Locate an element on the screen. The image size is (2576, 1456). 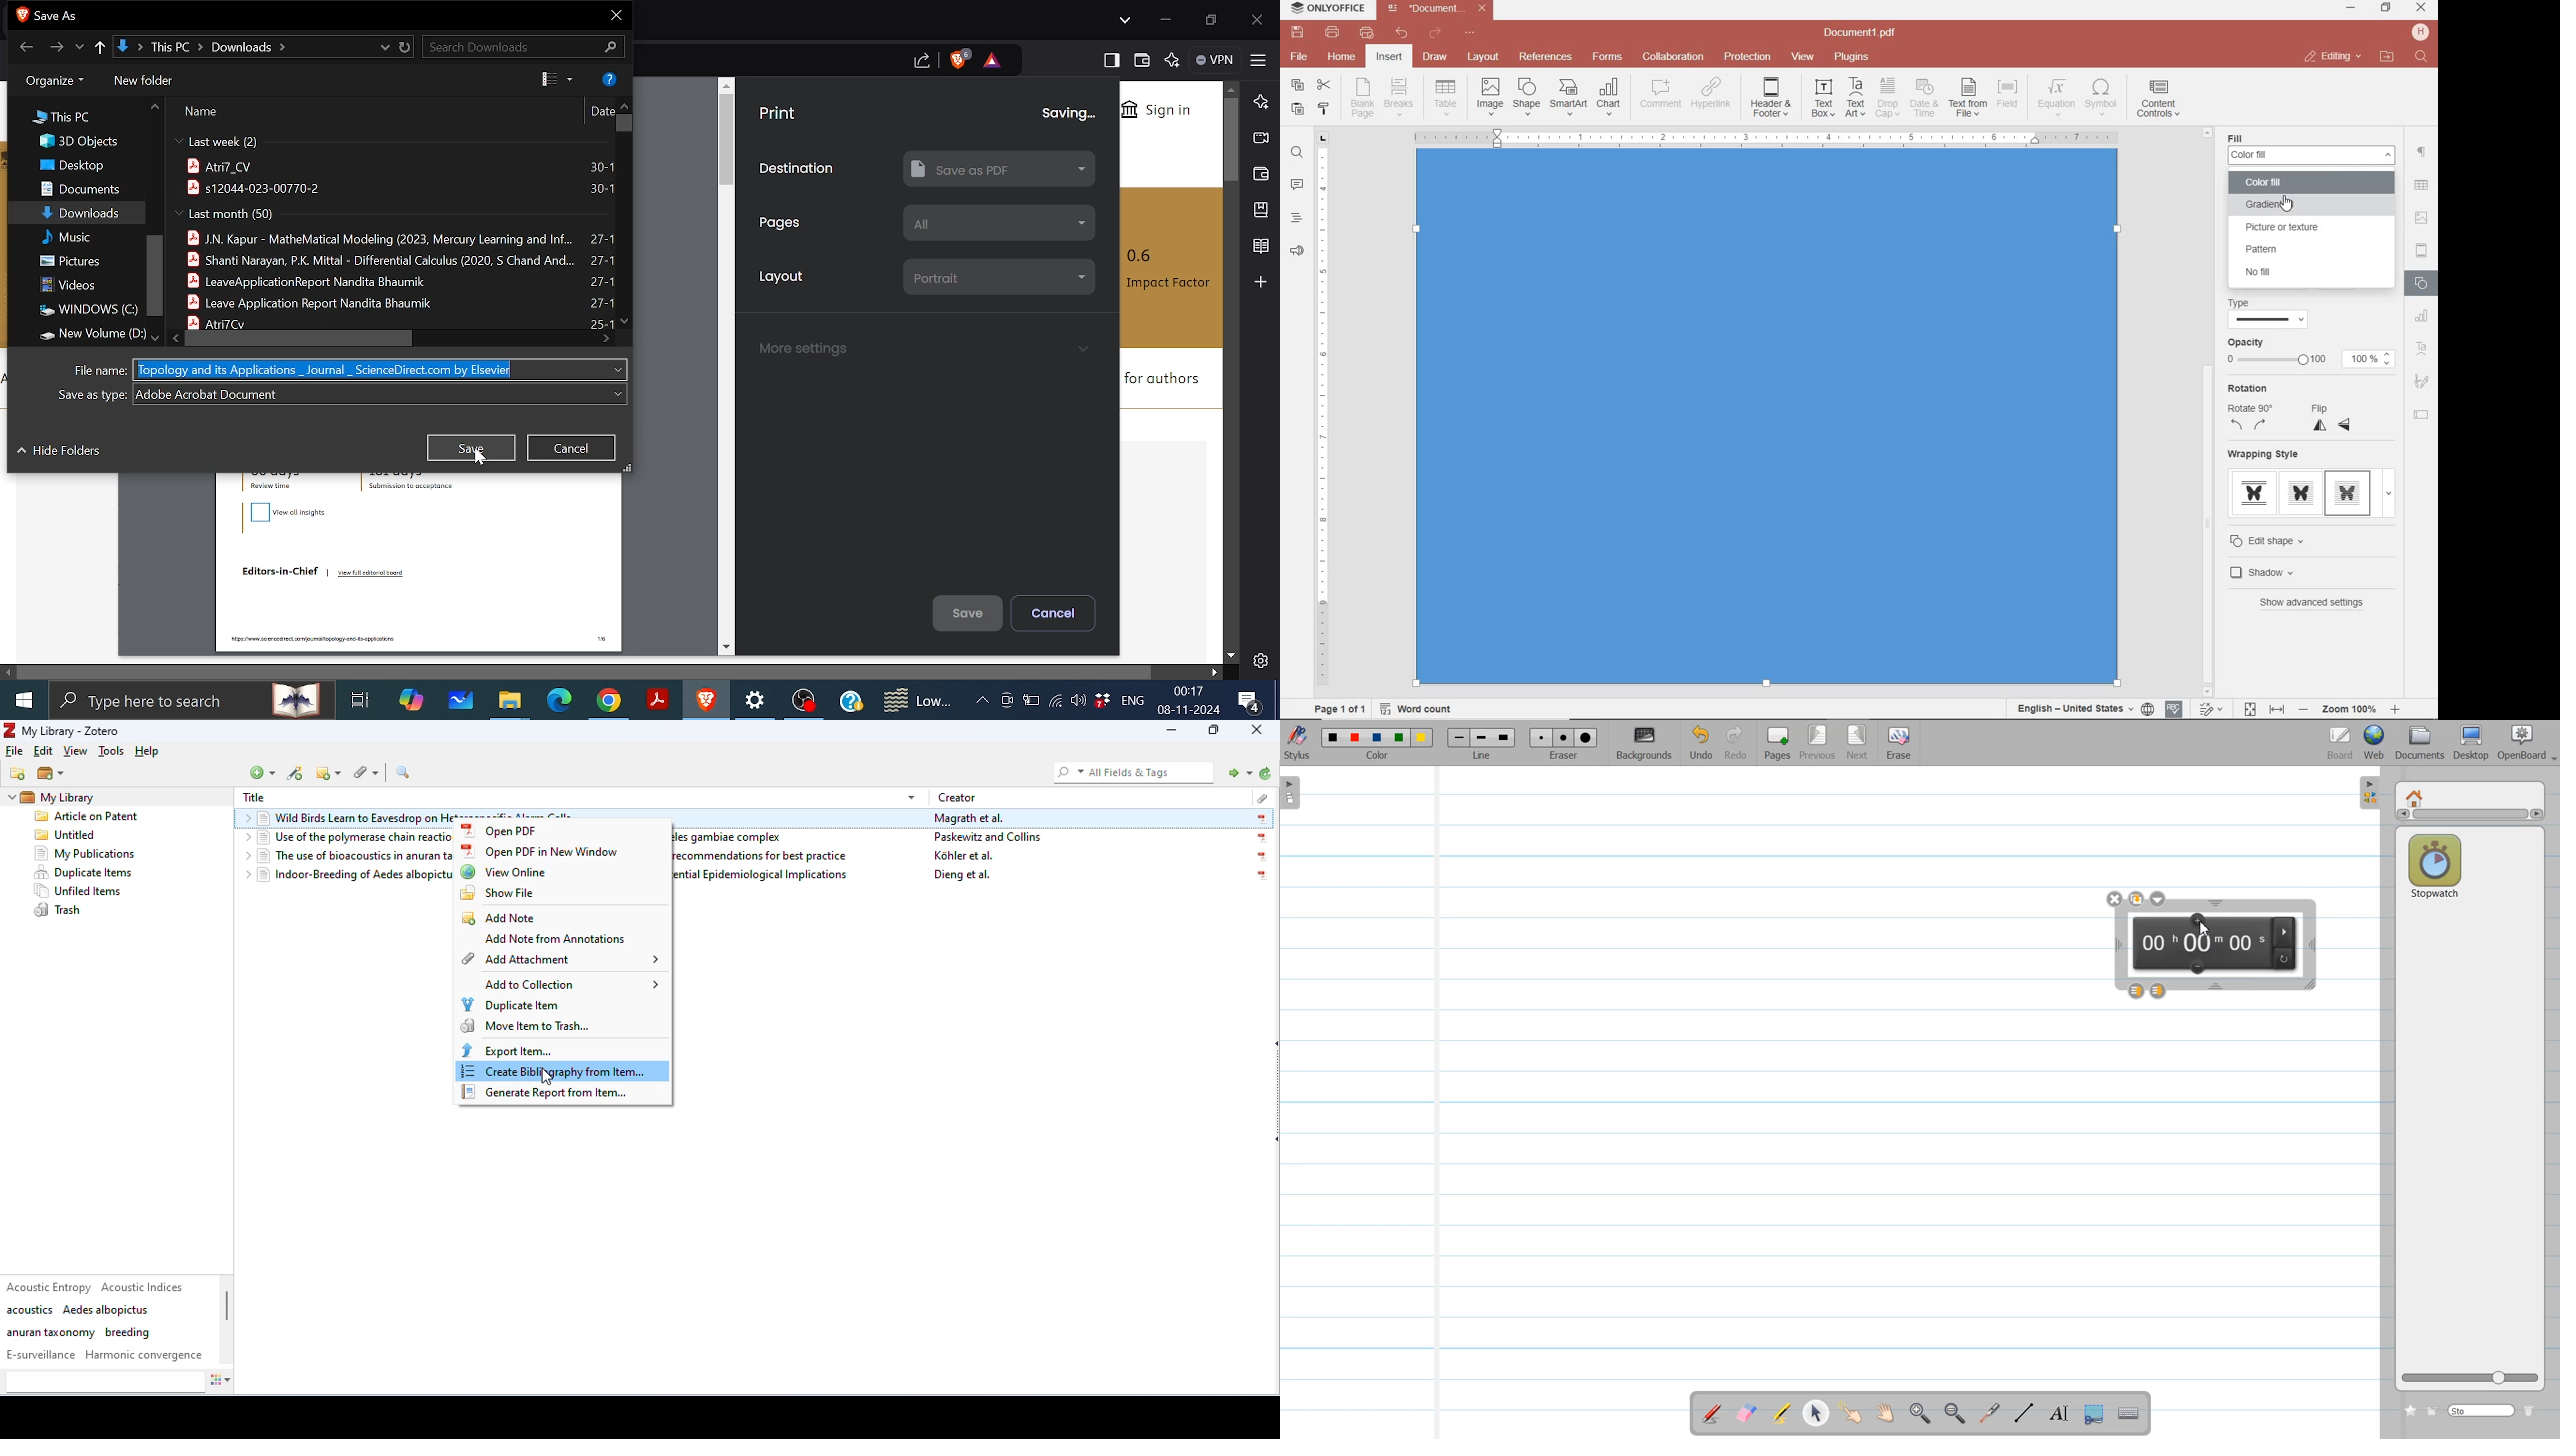
new item is located at coordinates (264, 772).